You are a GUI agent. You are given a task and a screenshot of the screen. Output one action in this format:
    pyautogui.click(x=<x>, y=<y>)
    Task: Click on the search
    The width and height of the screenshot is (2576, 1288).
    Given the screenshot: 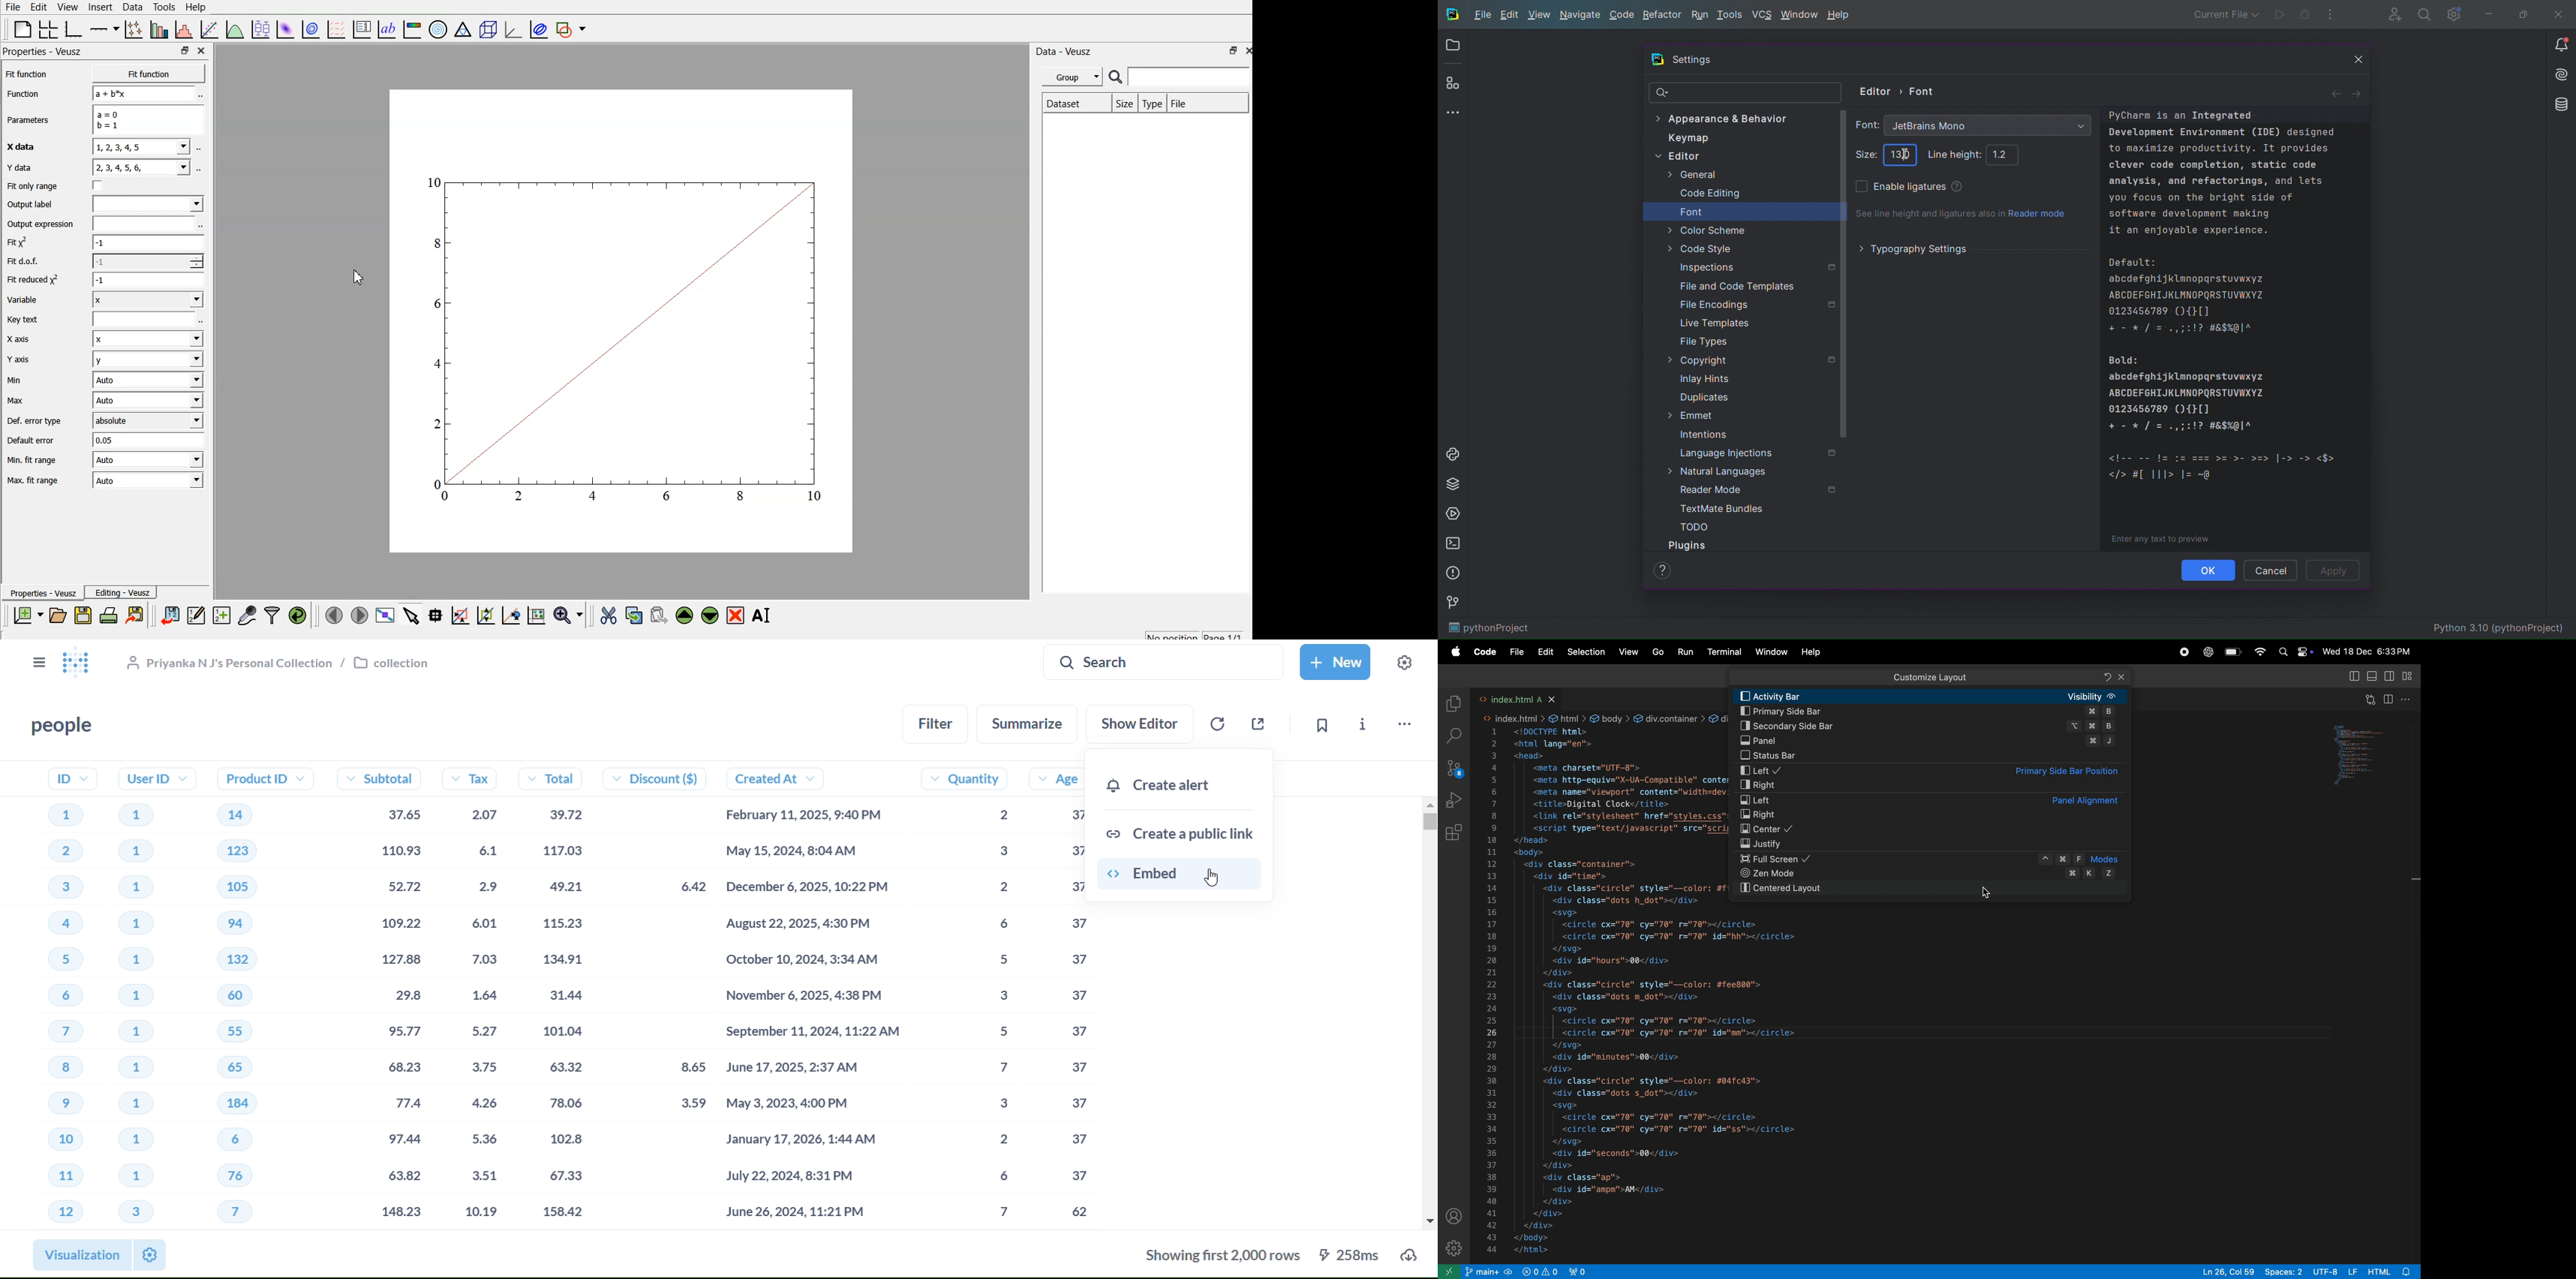 What is the action you would take?
    pyautogui.click(x=1164, y=662)
    